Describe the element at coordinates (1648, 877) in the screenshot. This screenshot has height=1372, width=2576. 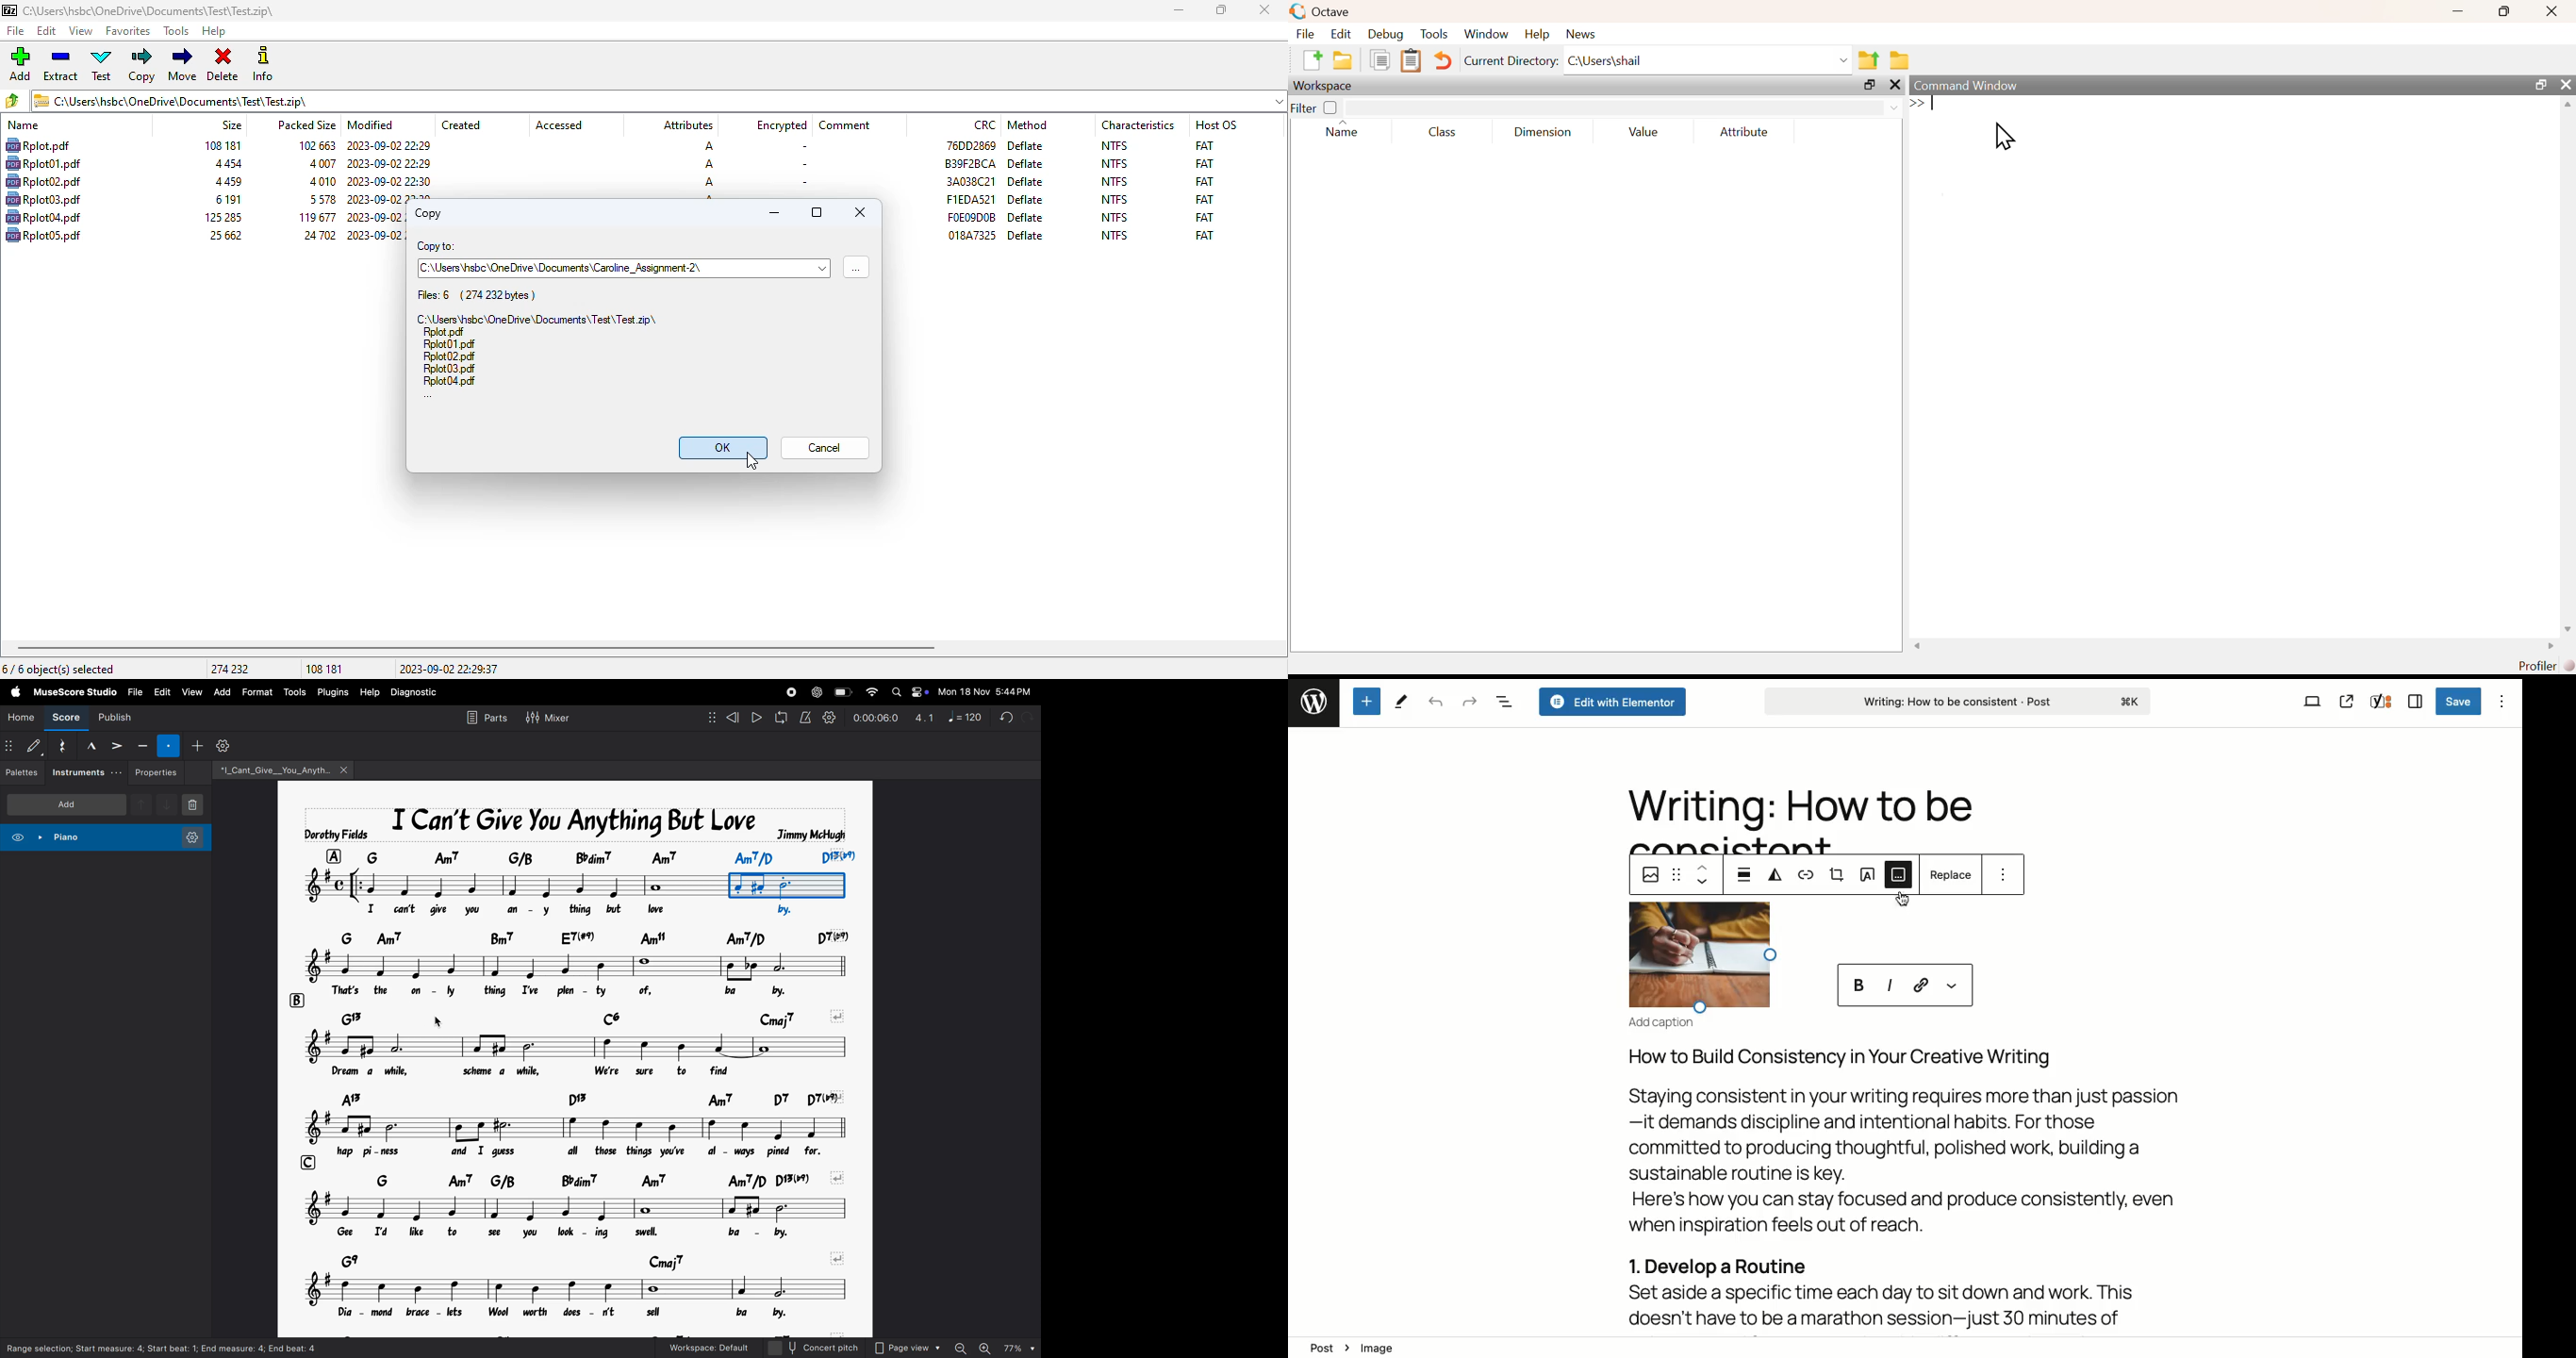
I see `Image` at that location.